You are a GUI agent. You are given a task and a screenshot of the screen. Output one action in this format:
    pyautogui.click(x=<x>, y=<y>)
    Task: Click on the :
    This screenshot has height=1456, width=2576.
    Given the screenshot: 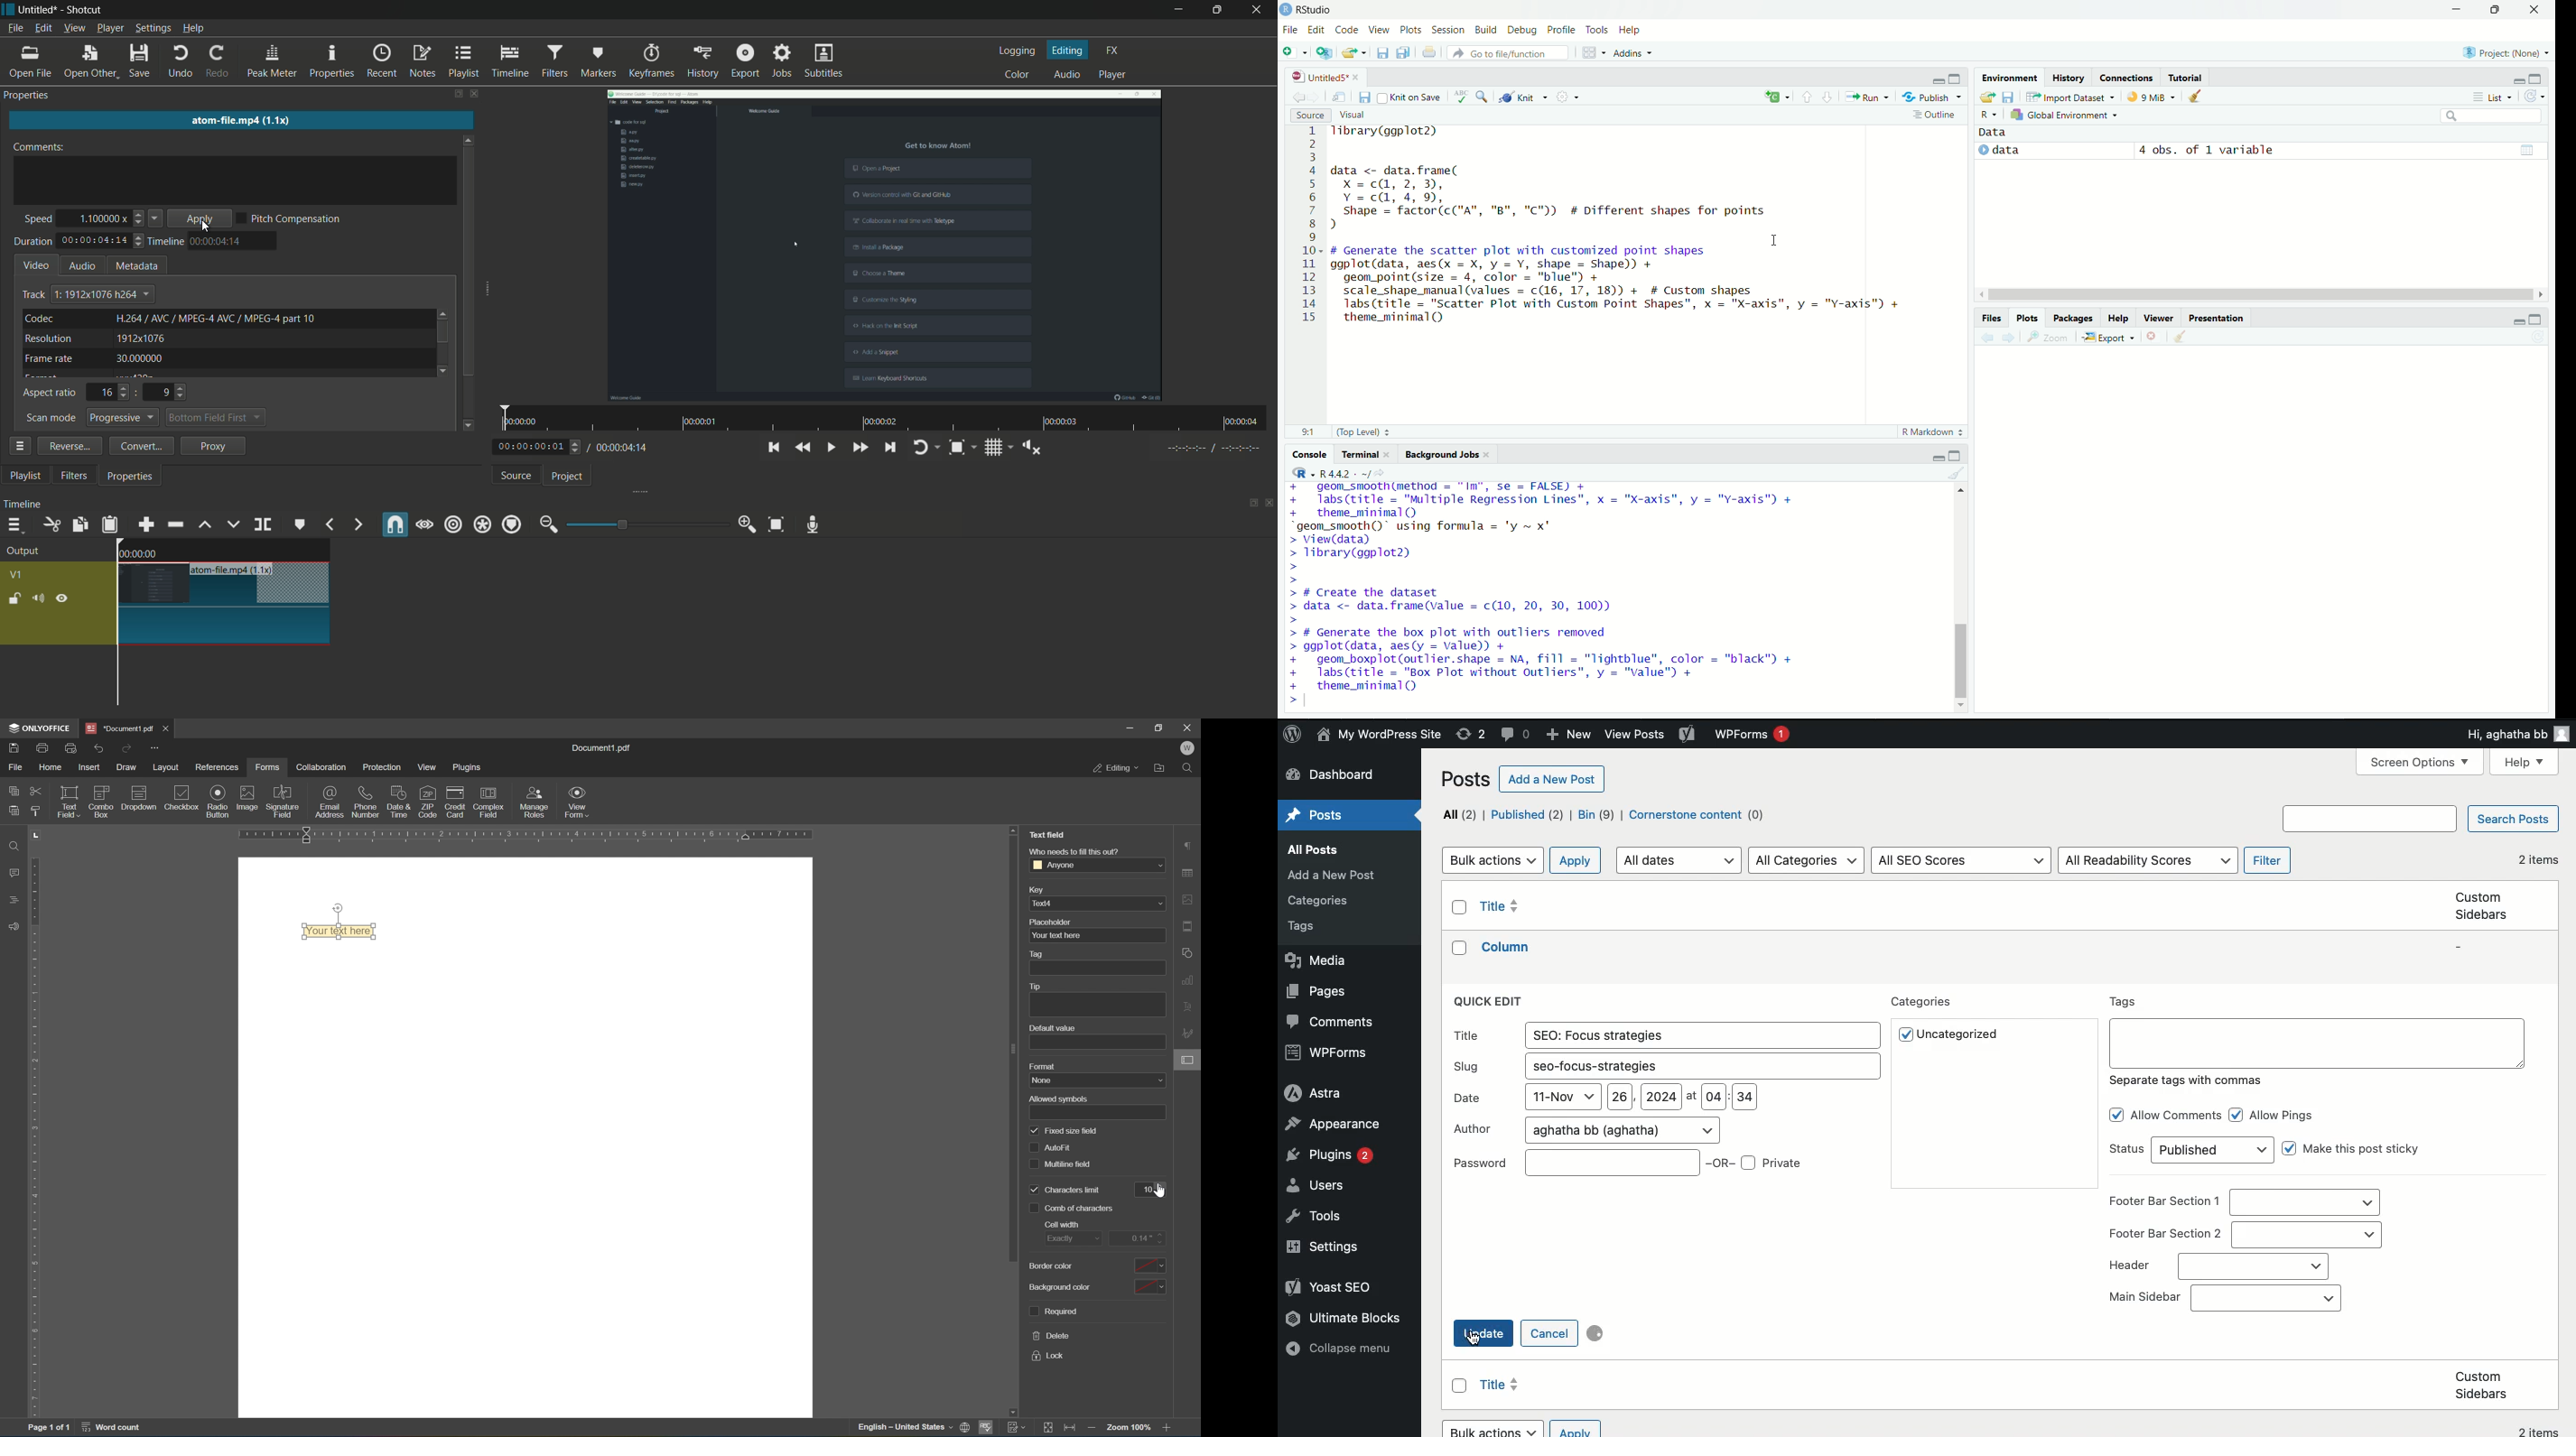 What is the action you would take?
    pyautogui.click(x=136, y=392)
    